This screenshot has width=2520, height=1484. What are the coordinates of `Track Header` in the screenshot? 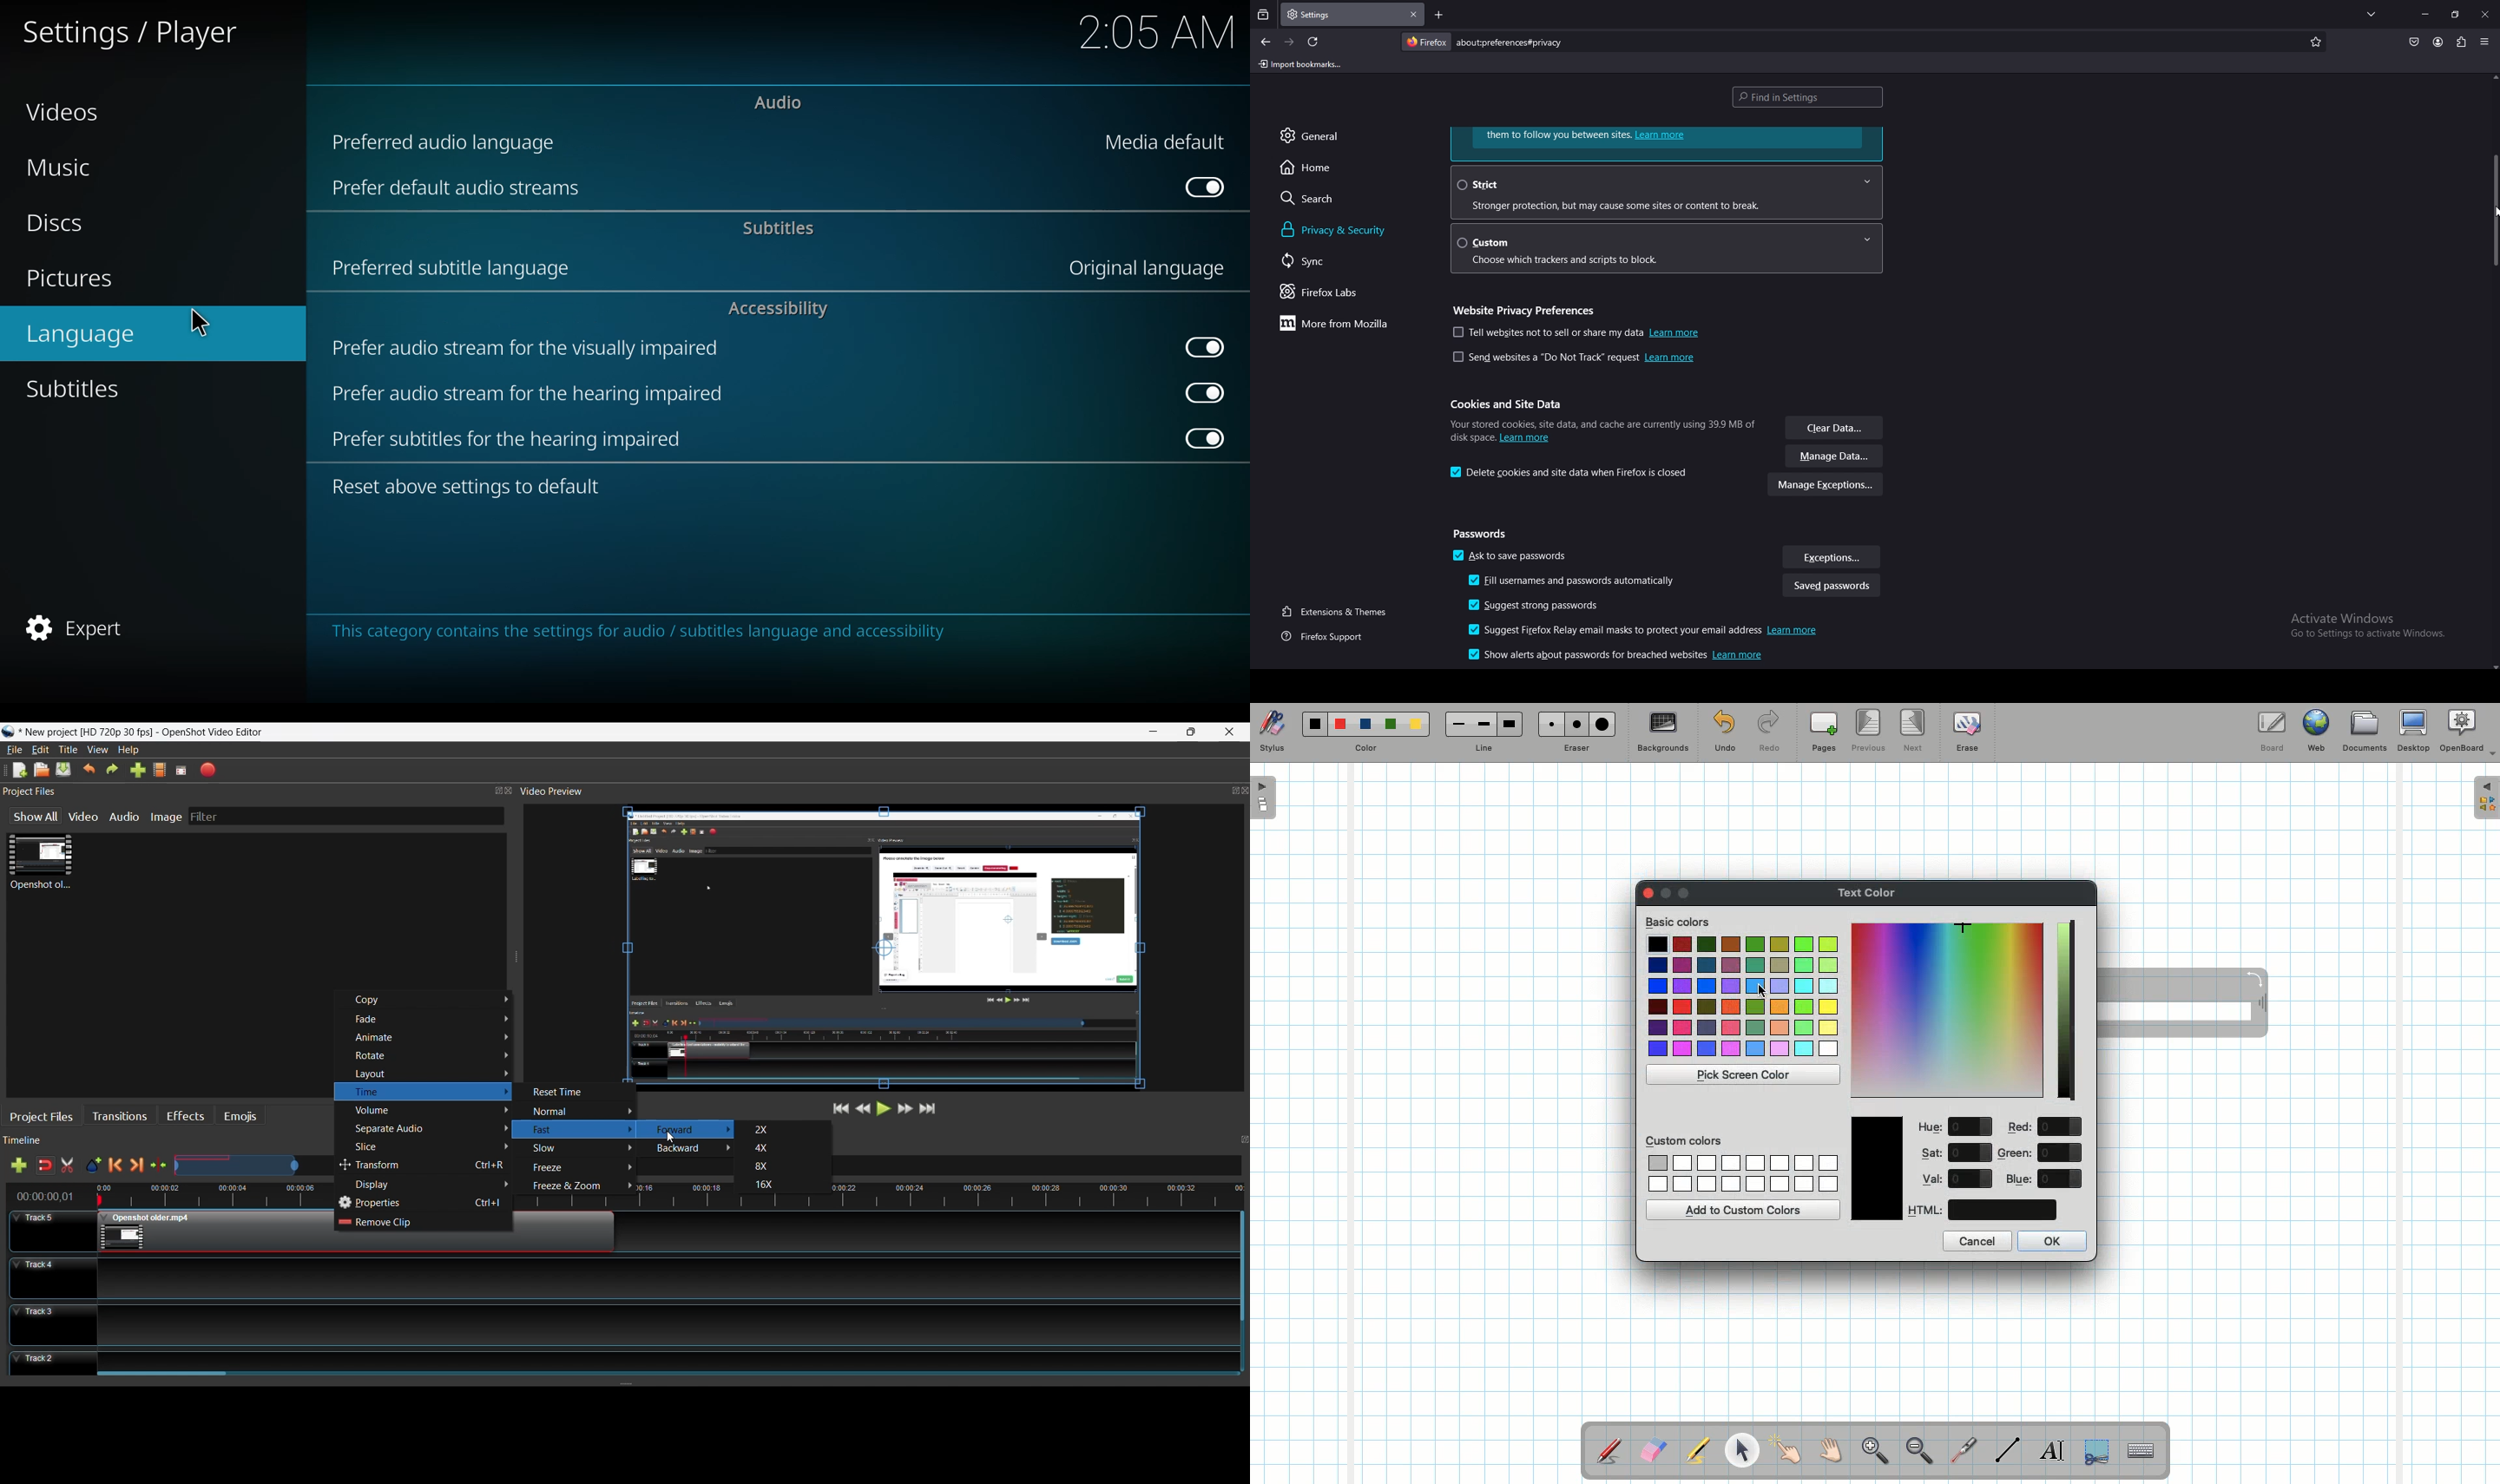 It's located at (50, 1278).